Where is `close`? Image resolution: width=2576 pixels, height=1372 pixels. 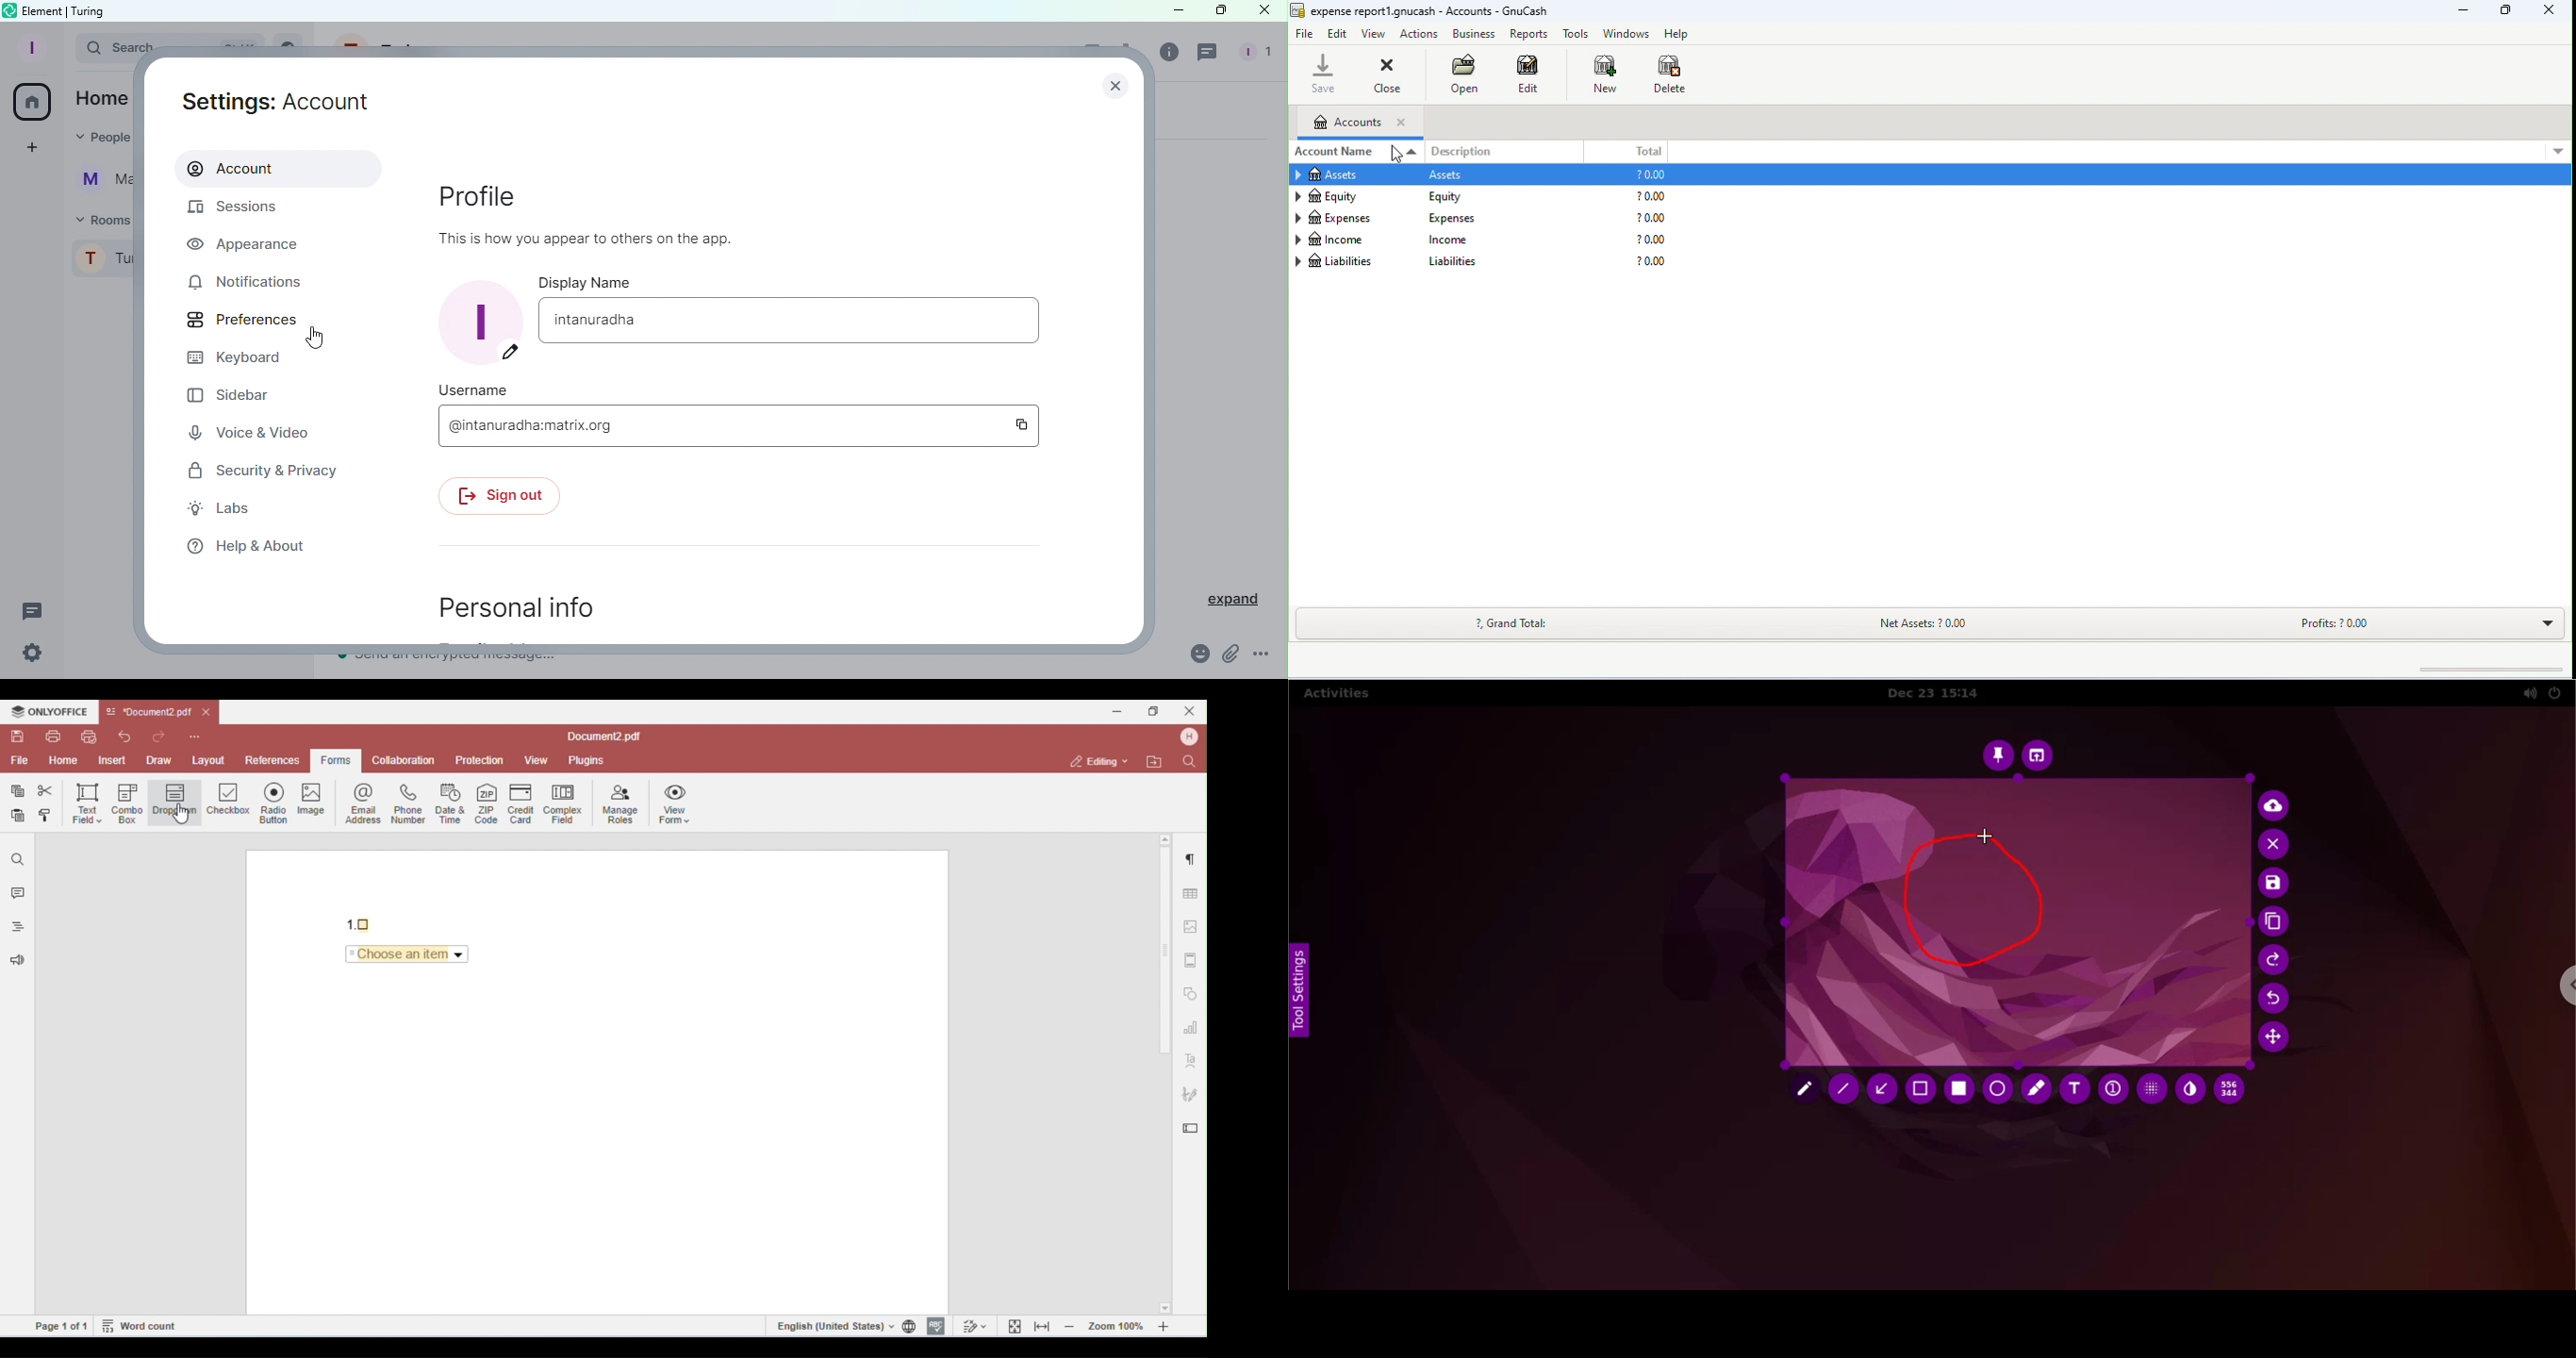
close is located at coordinates (1113, 86).